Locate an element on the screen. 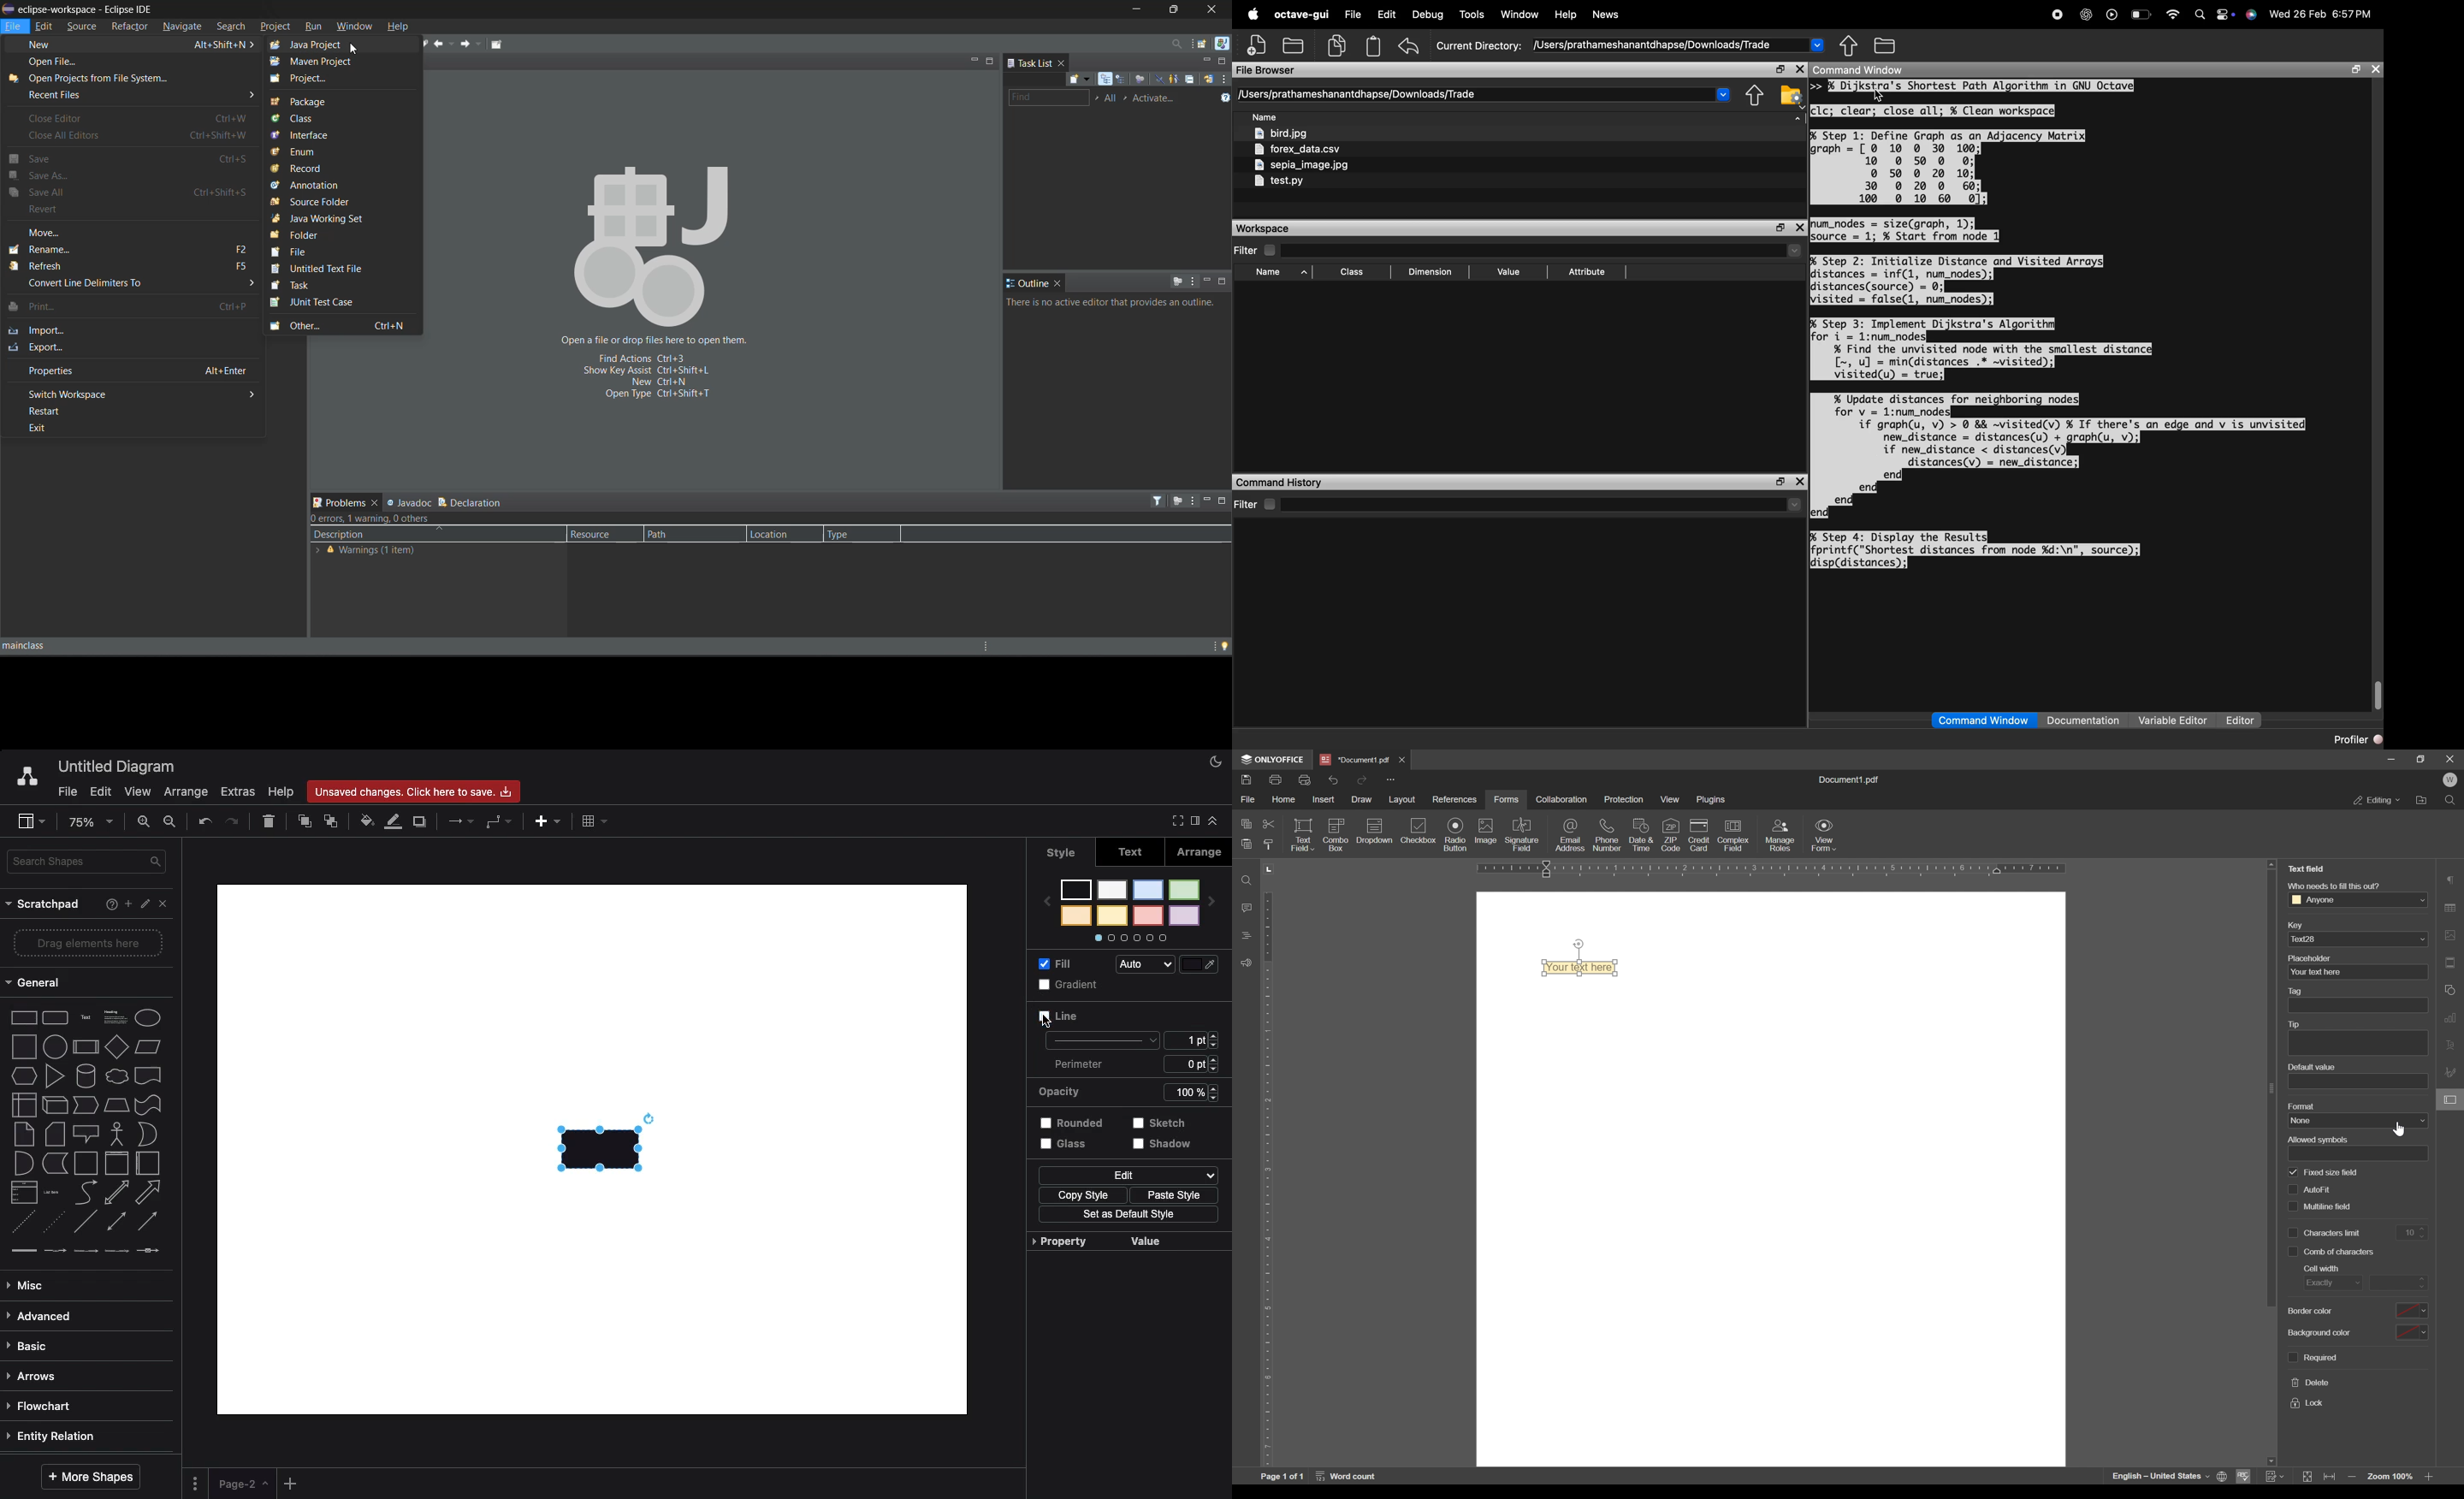 Image resolution: width=2464 pixels, height=1512 pixels. Table is located at coordinates (598, 822).